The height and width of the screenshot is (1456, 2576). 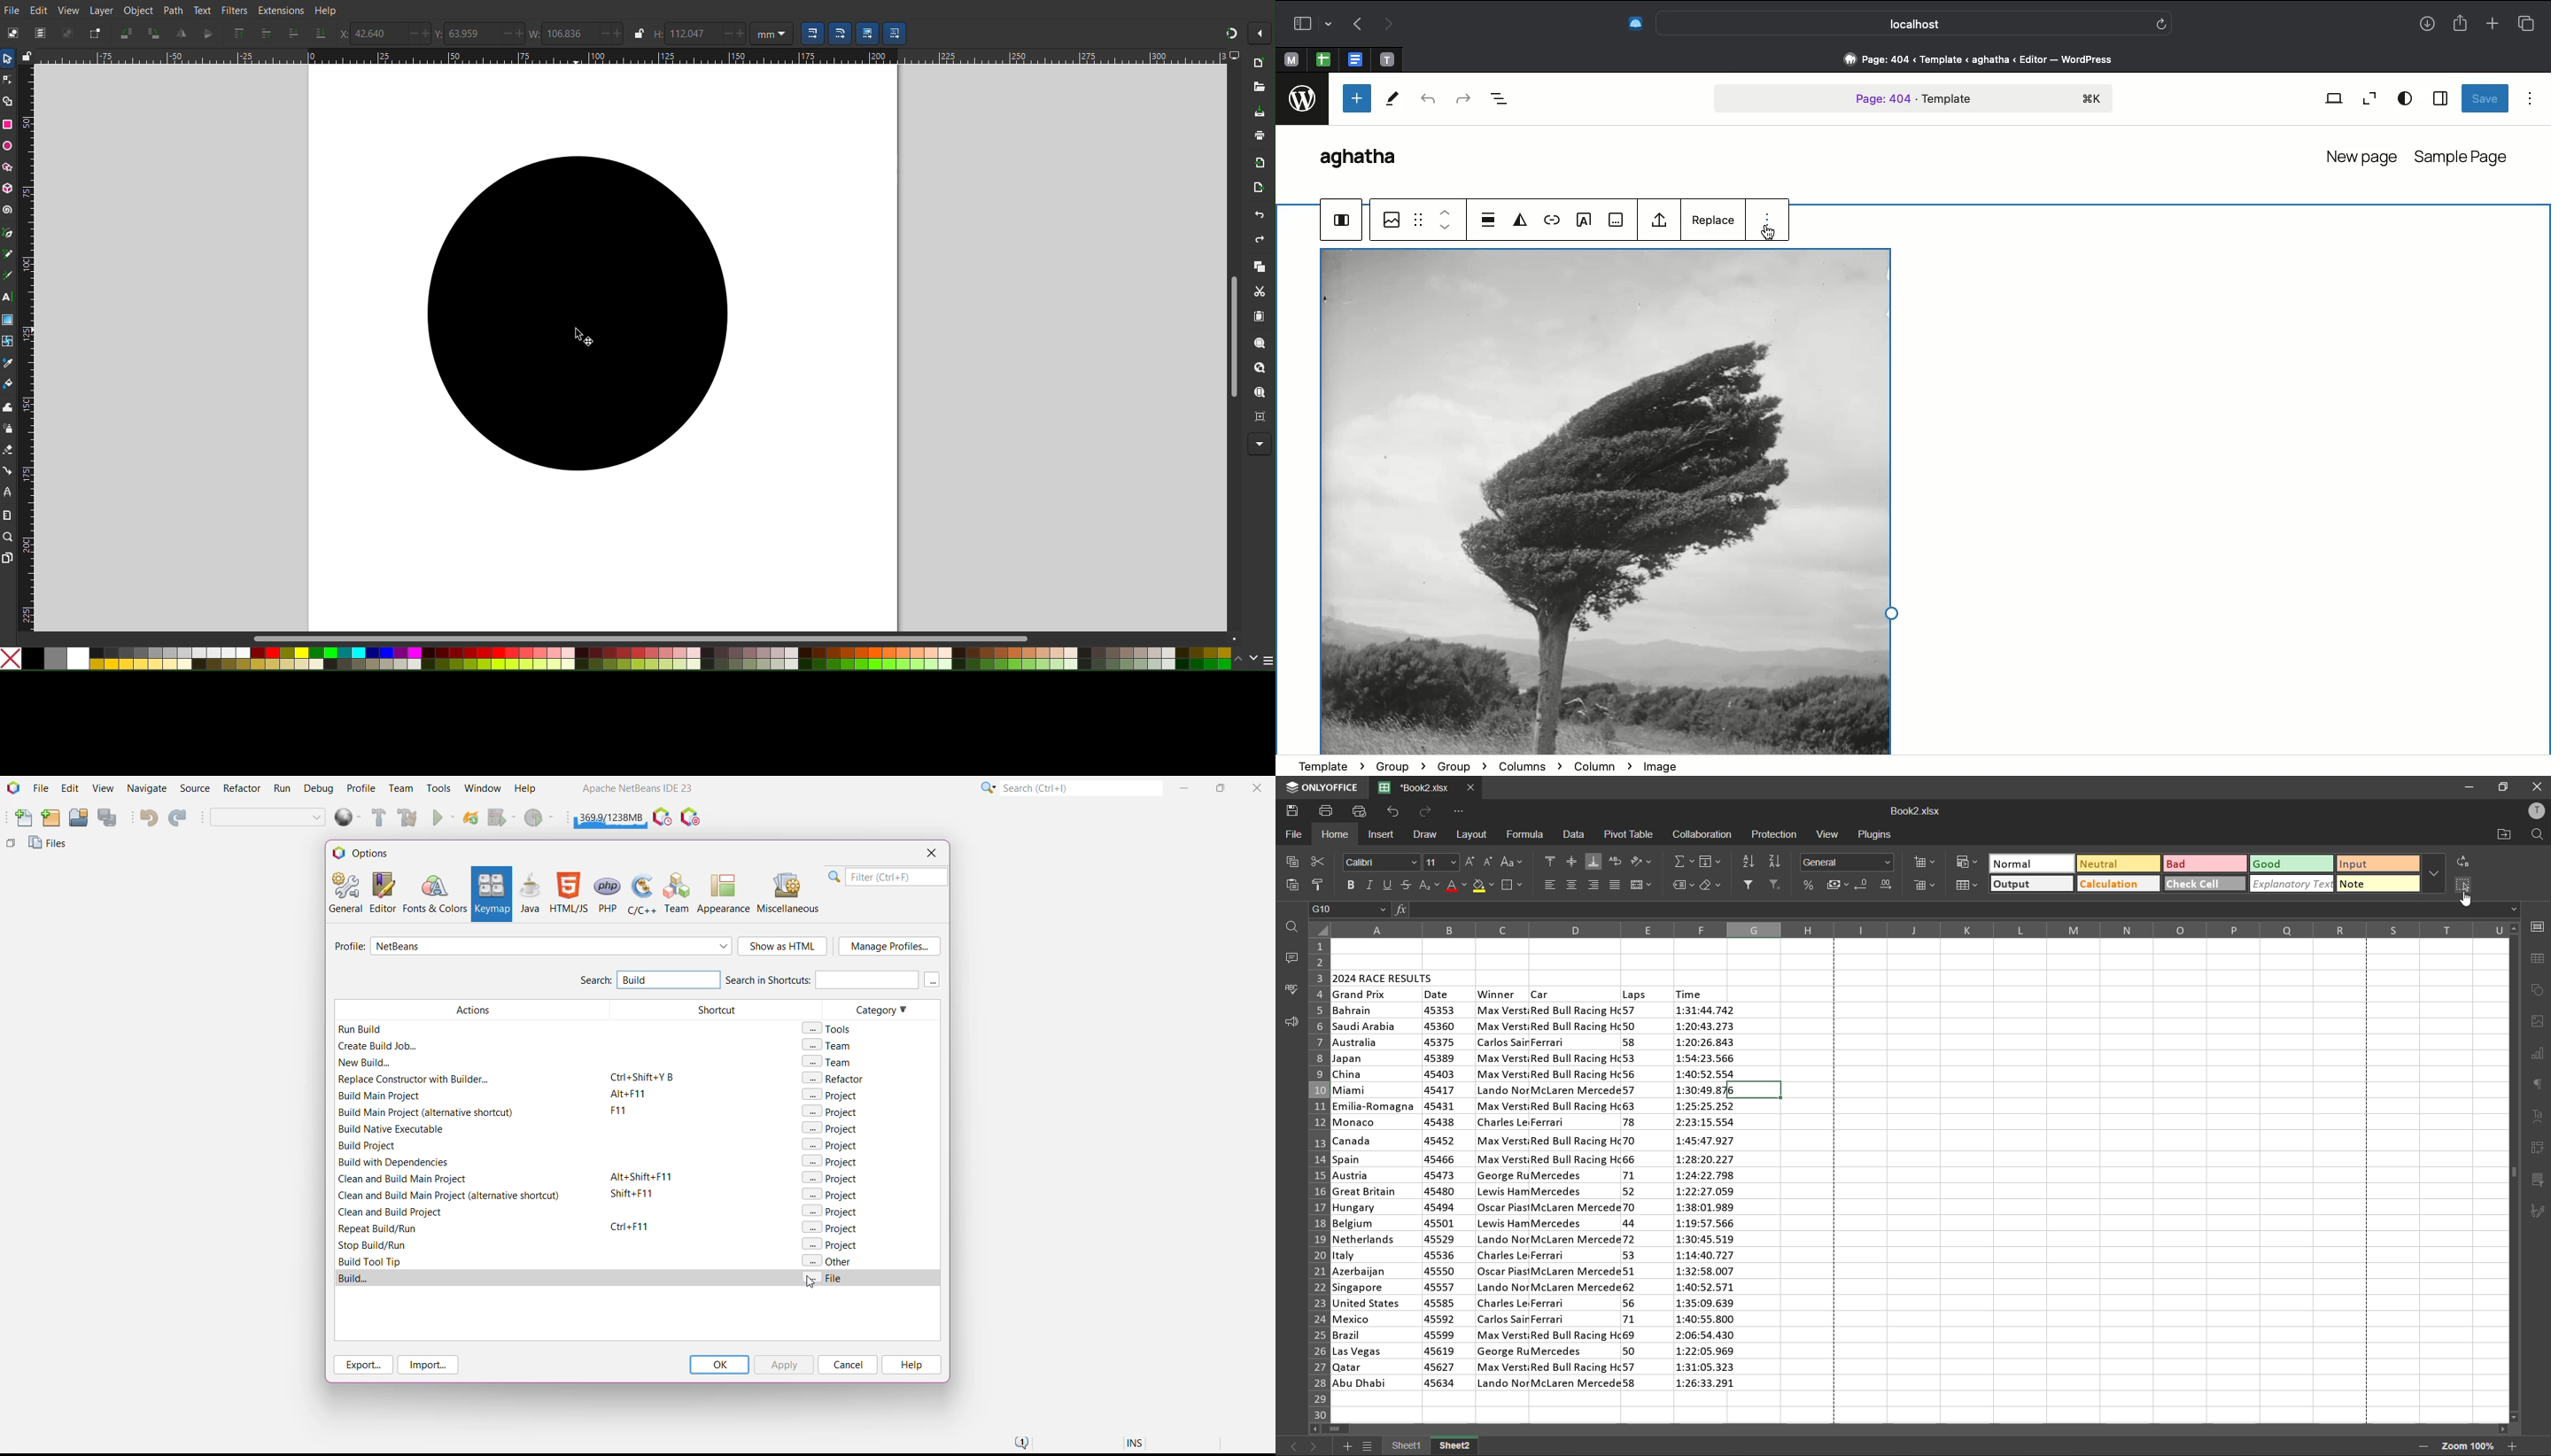 What do you see at coordinates (8, 233) in the screenshot?
I see `Pen Tool` at bounding box center [8, 233].